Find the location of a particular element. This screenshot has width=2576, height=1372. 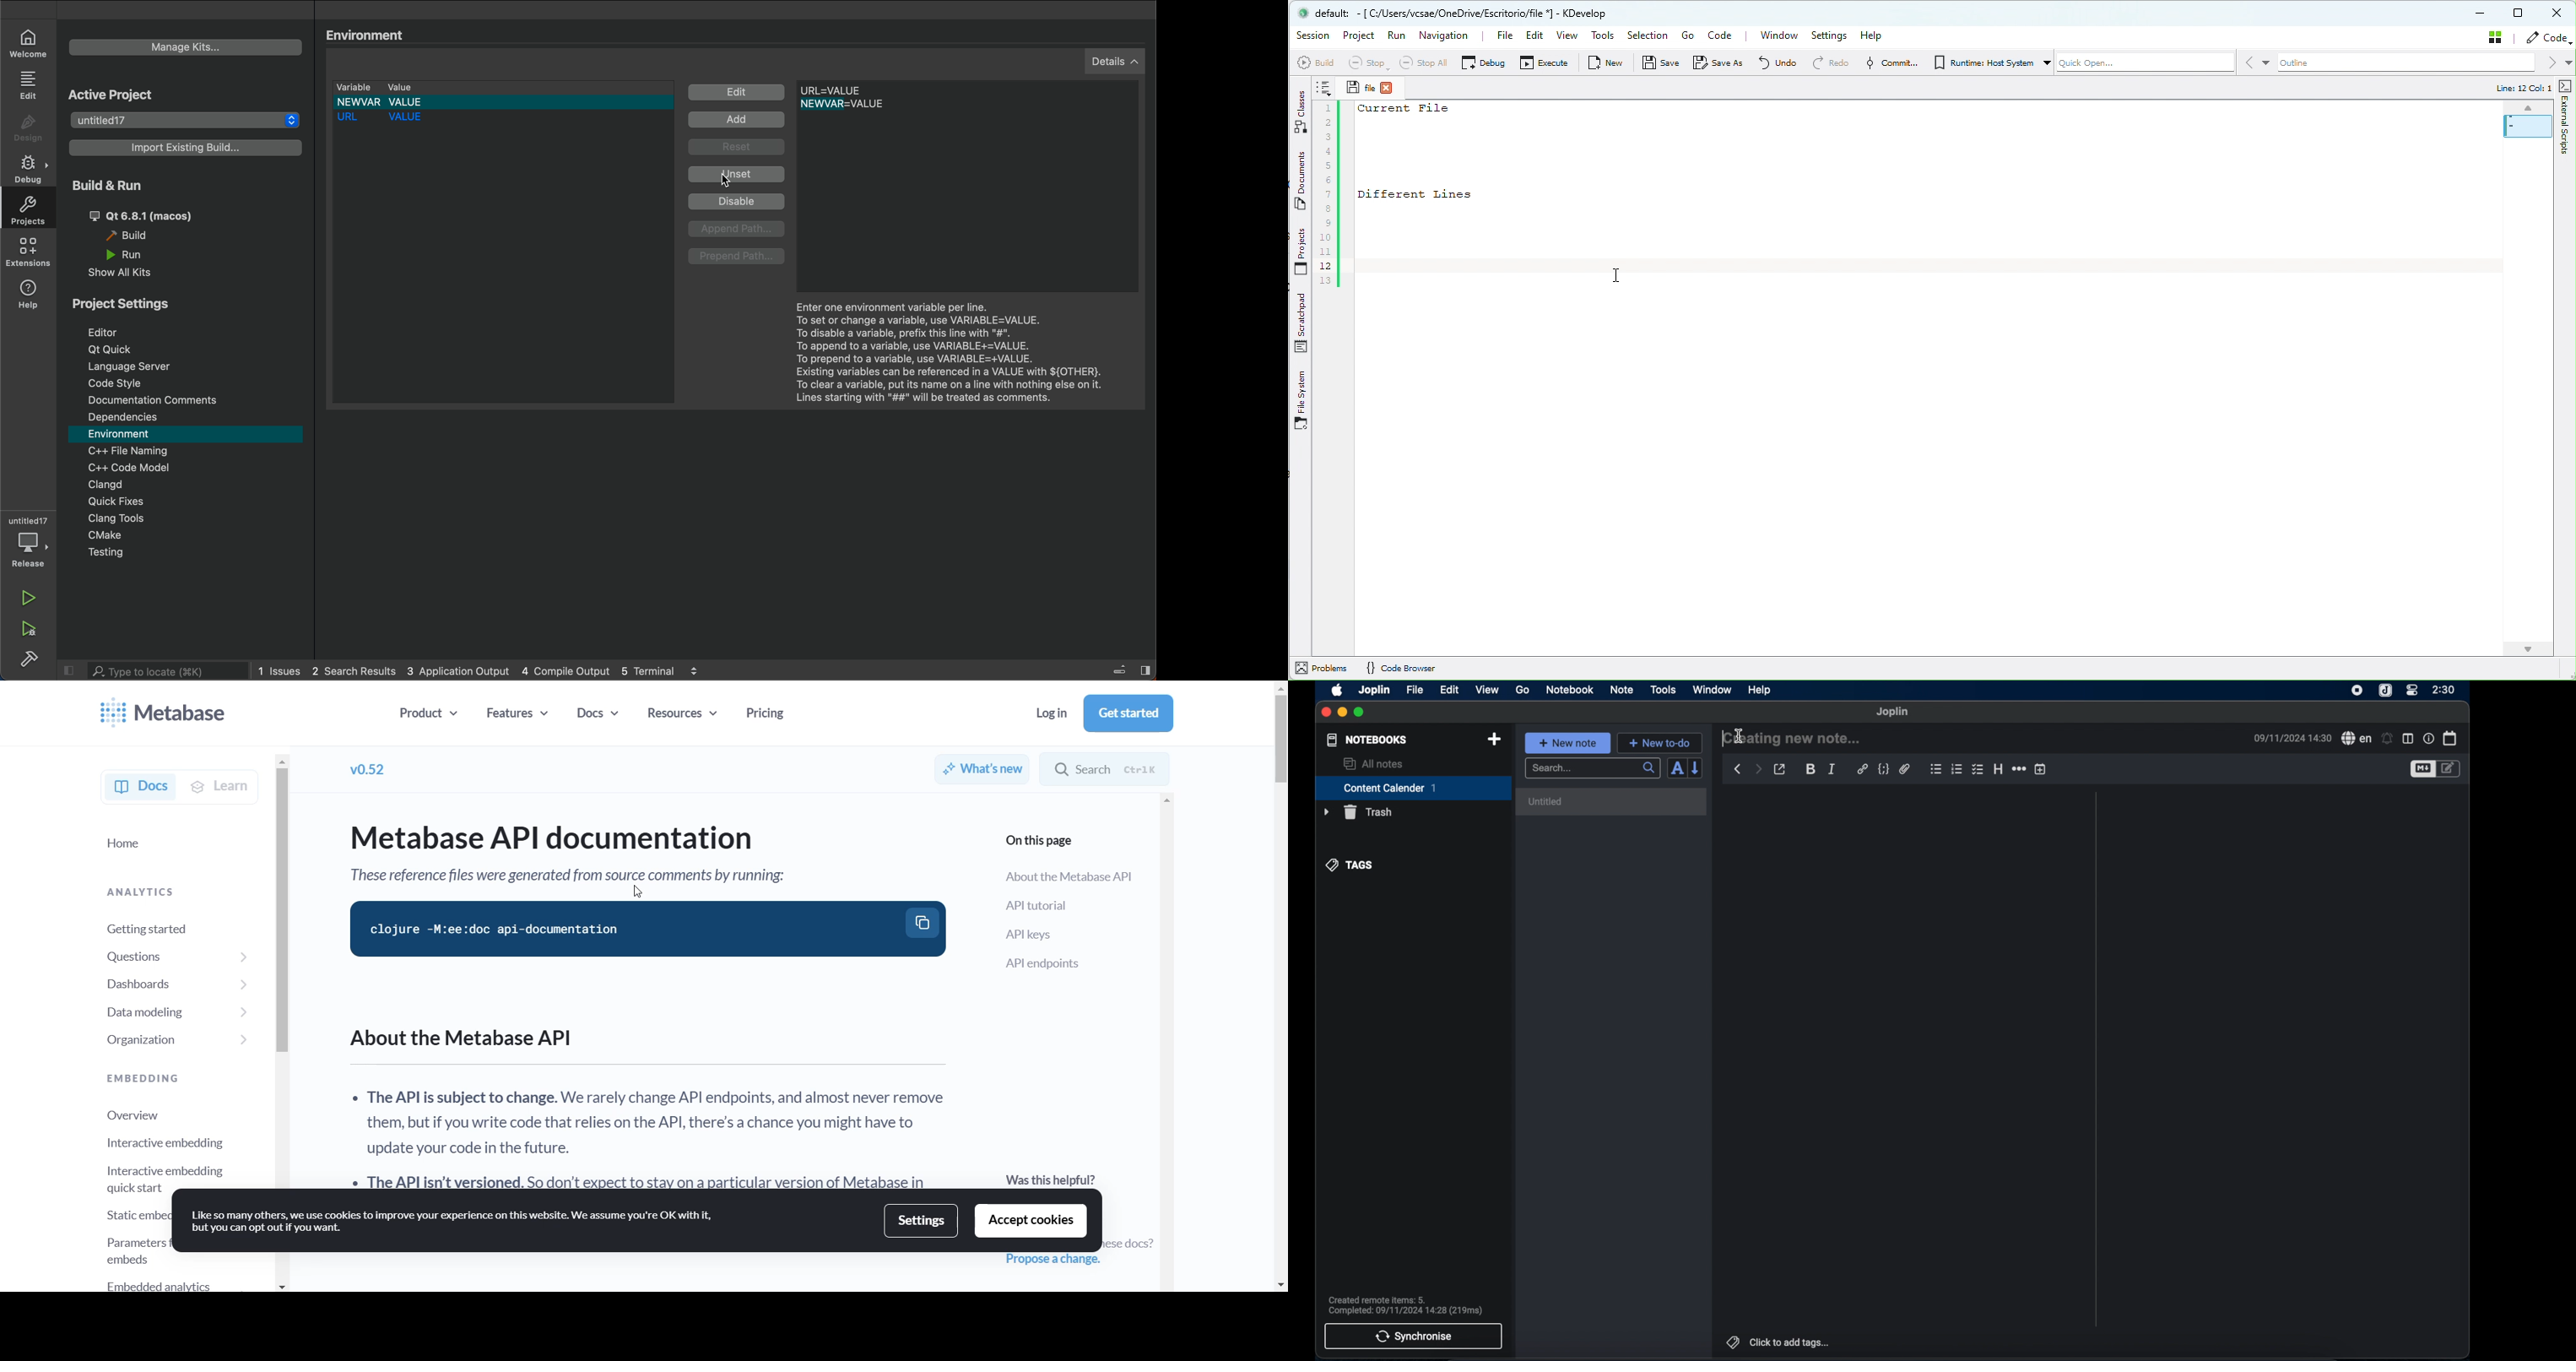

tags is located at coordinates (1350, 865).